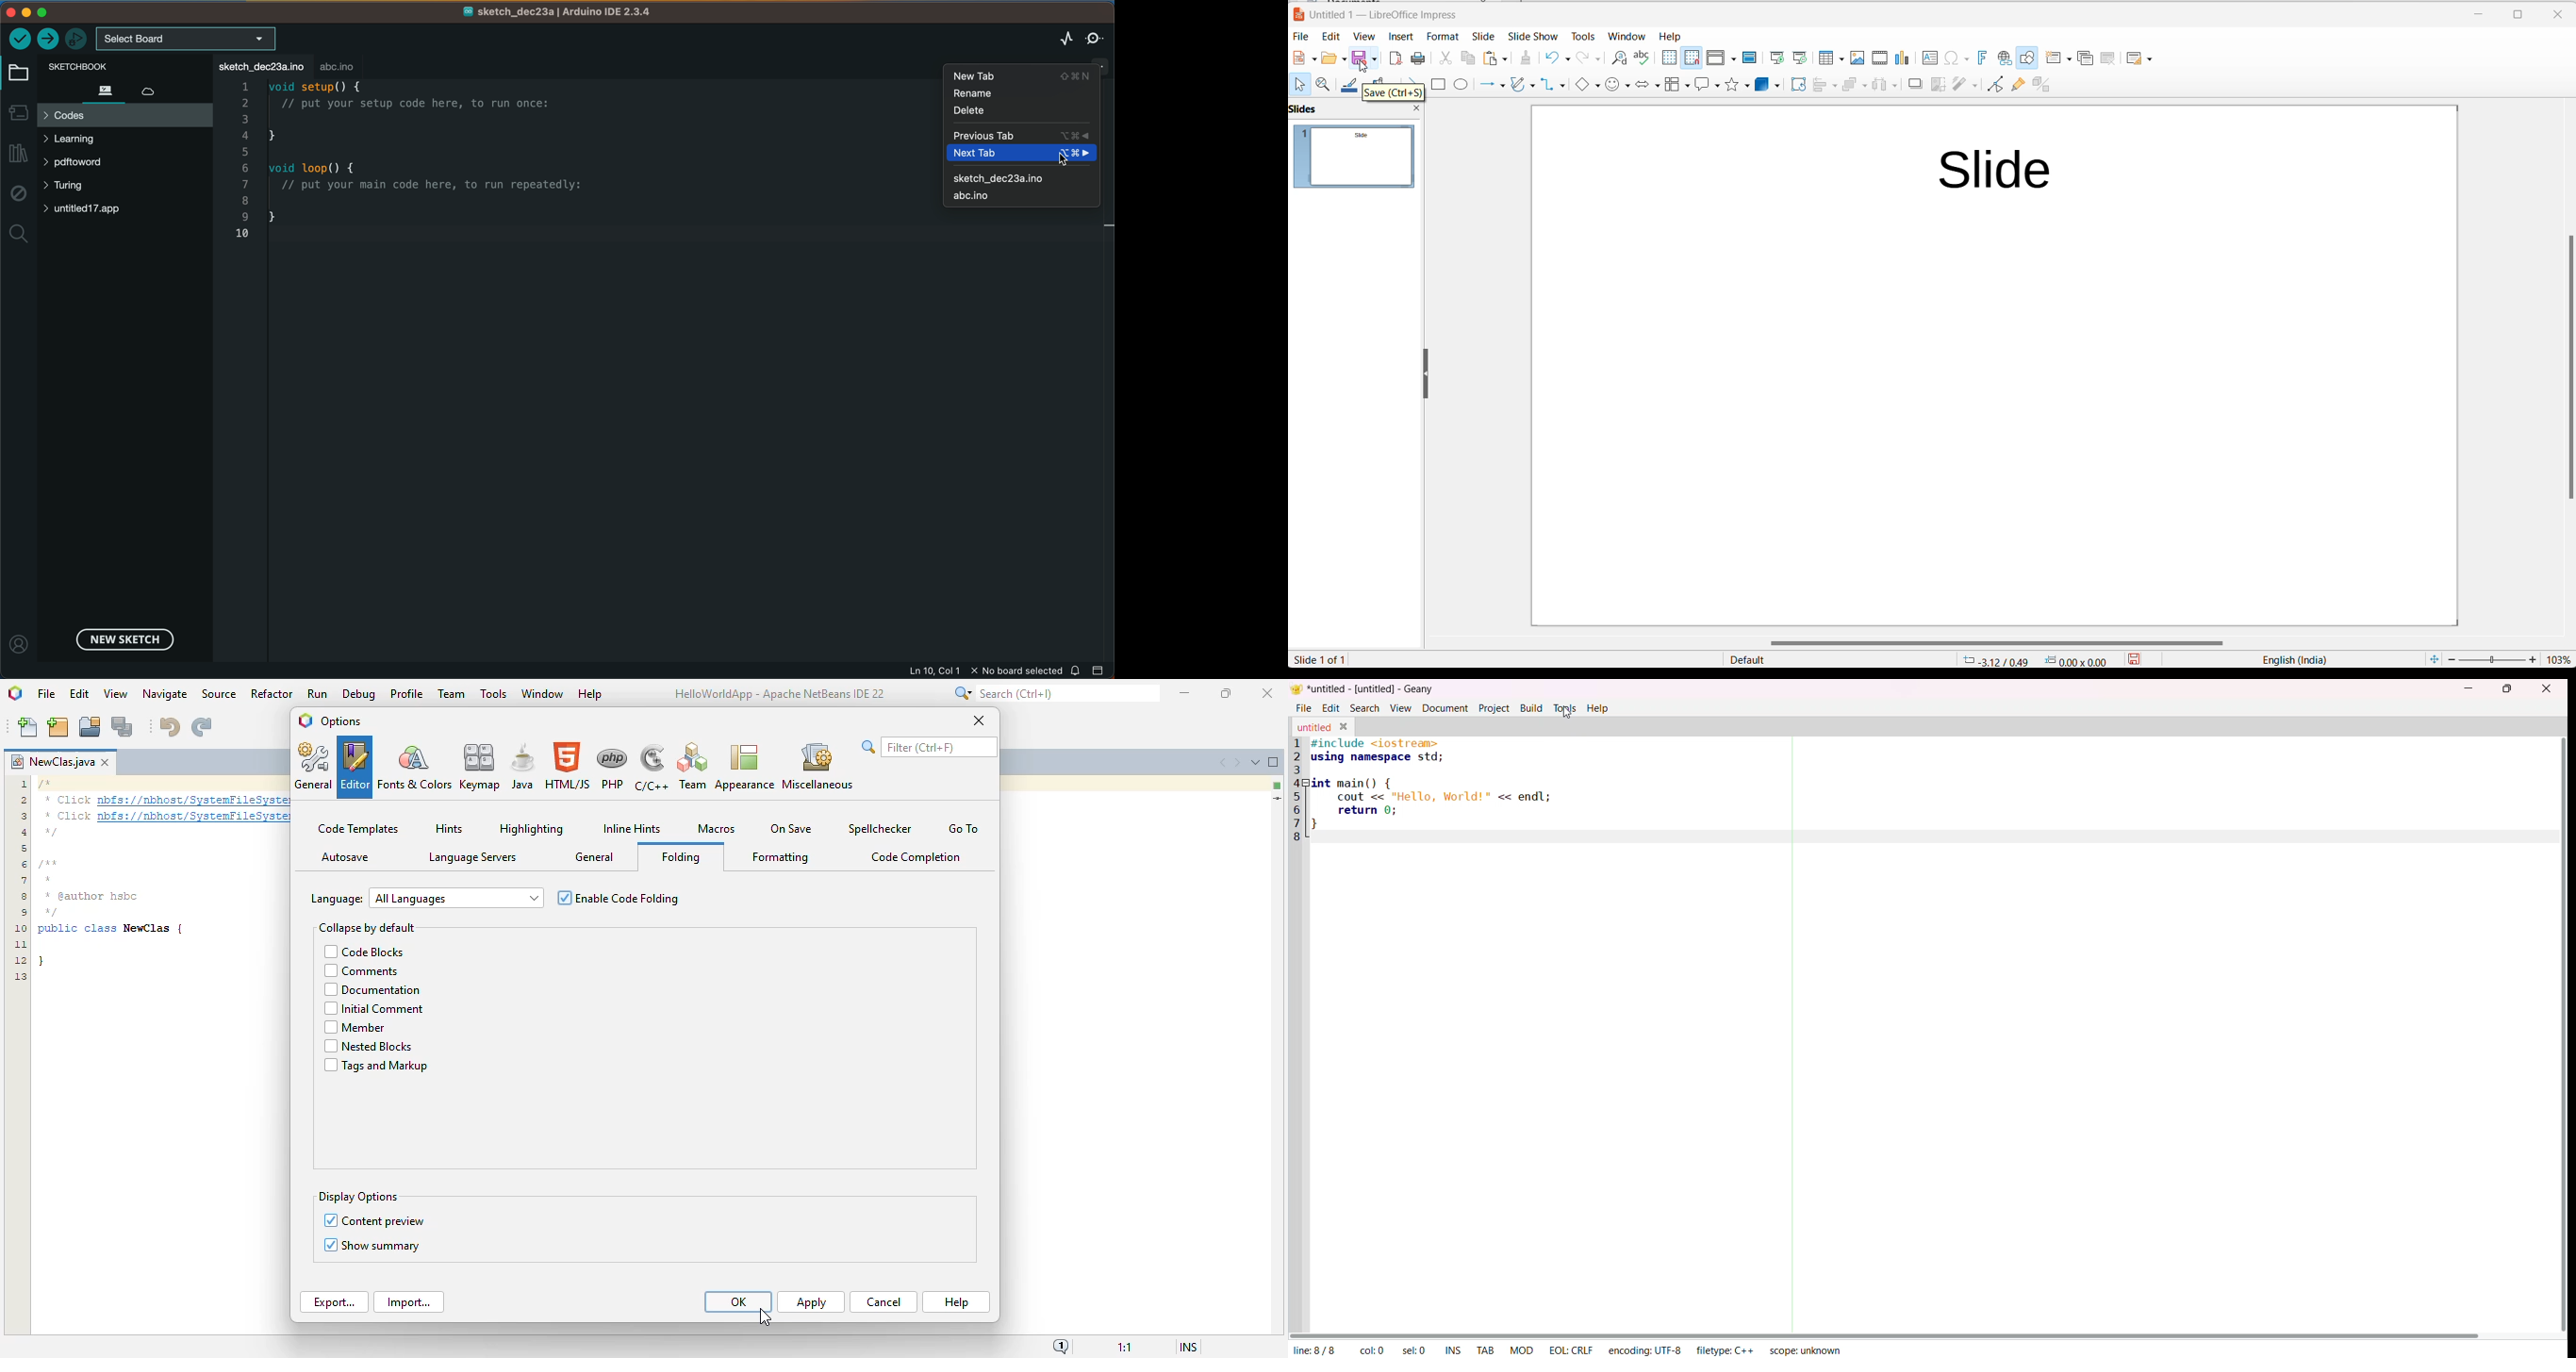  Describe the element at coordinates (2559, 660) in the screenshot. I see `zoom percentage` at that location.